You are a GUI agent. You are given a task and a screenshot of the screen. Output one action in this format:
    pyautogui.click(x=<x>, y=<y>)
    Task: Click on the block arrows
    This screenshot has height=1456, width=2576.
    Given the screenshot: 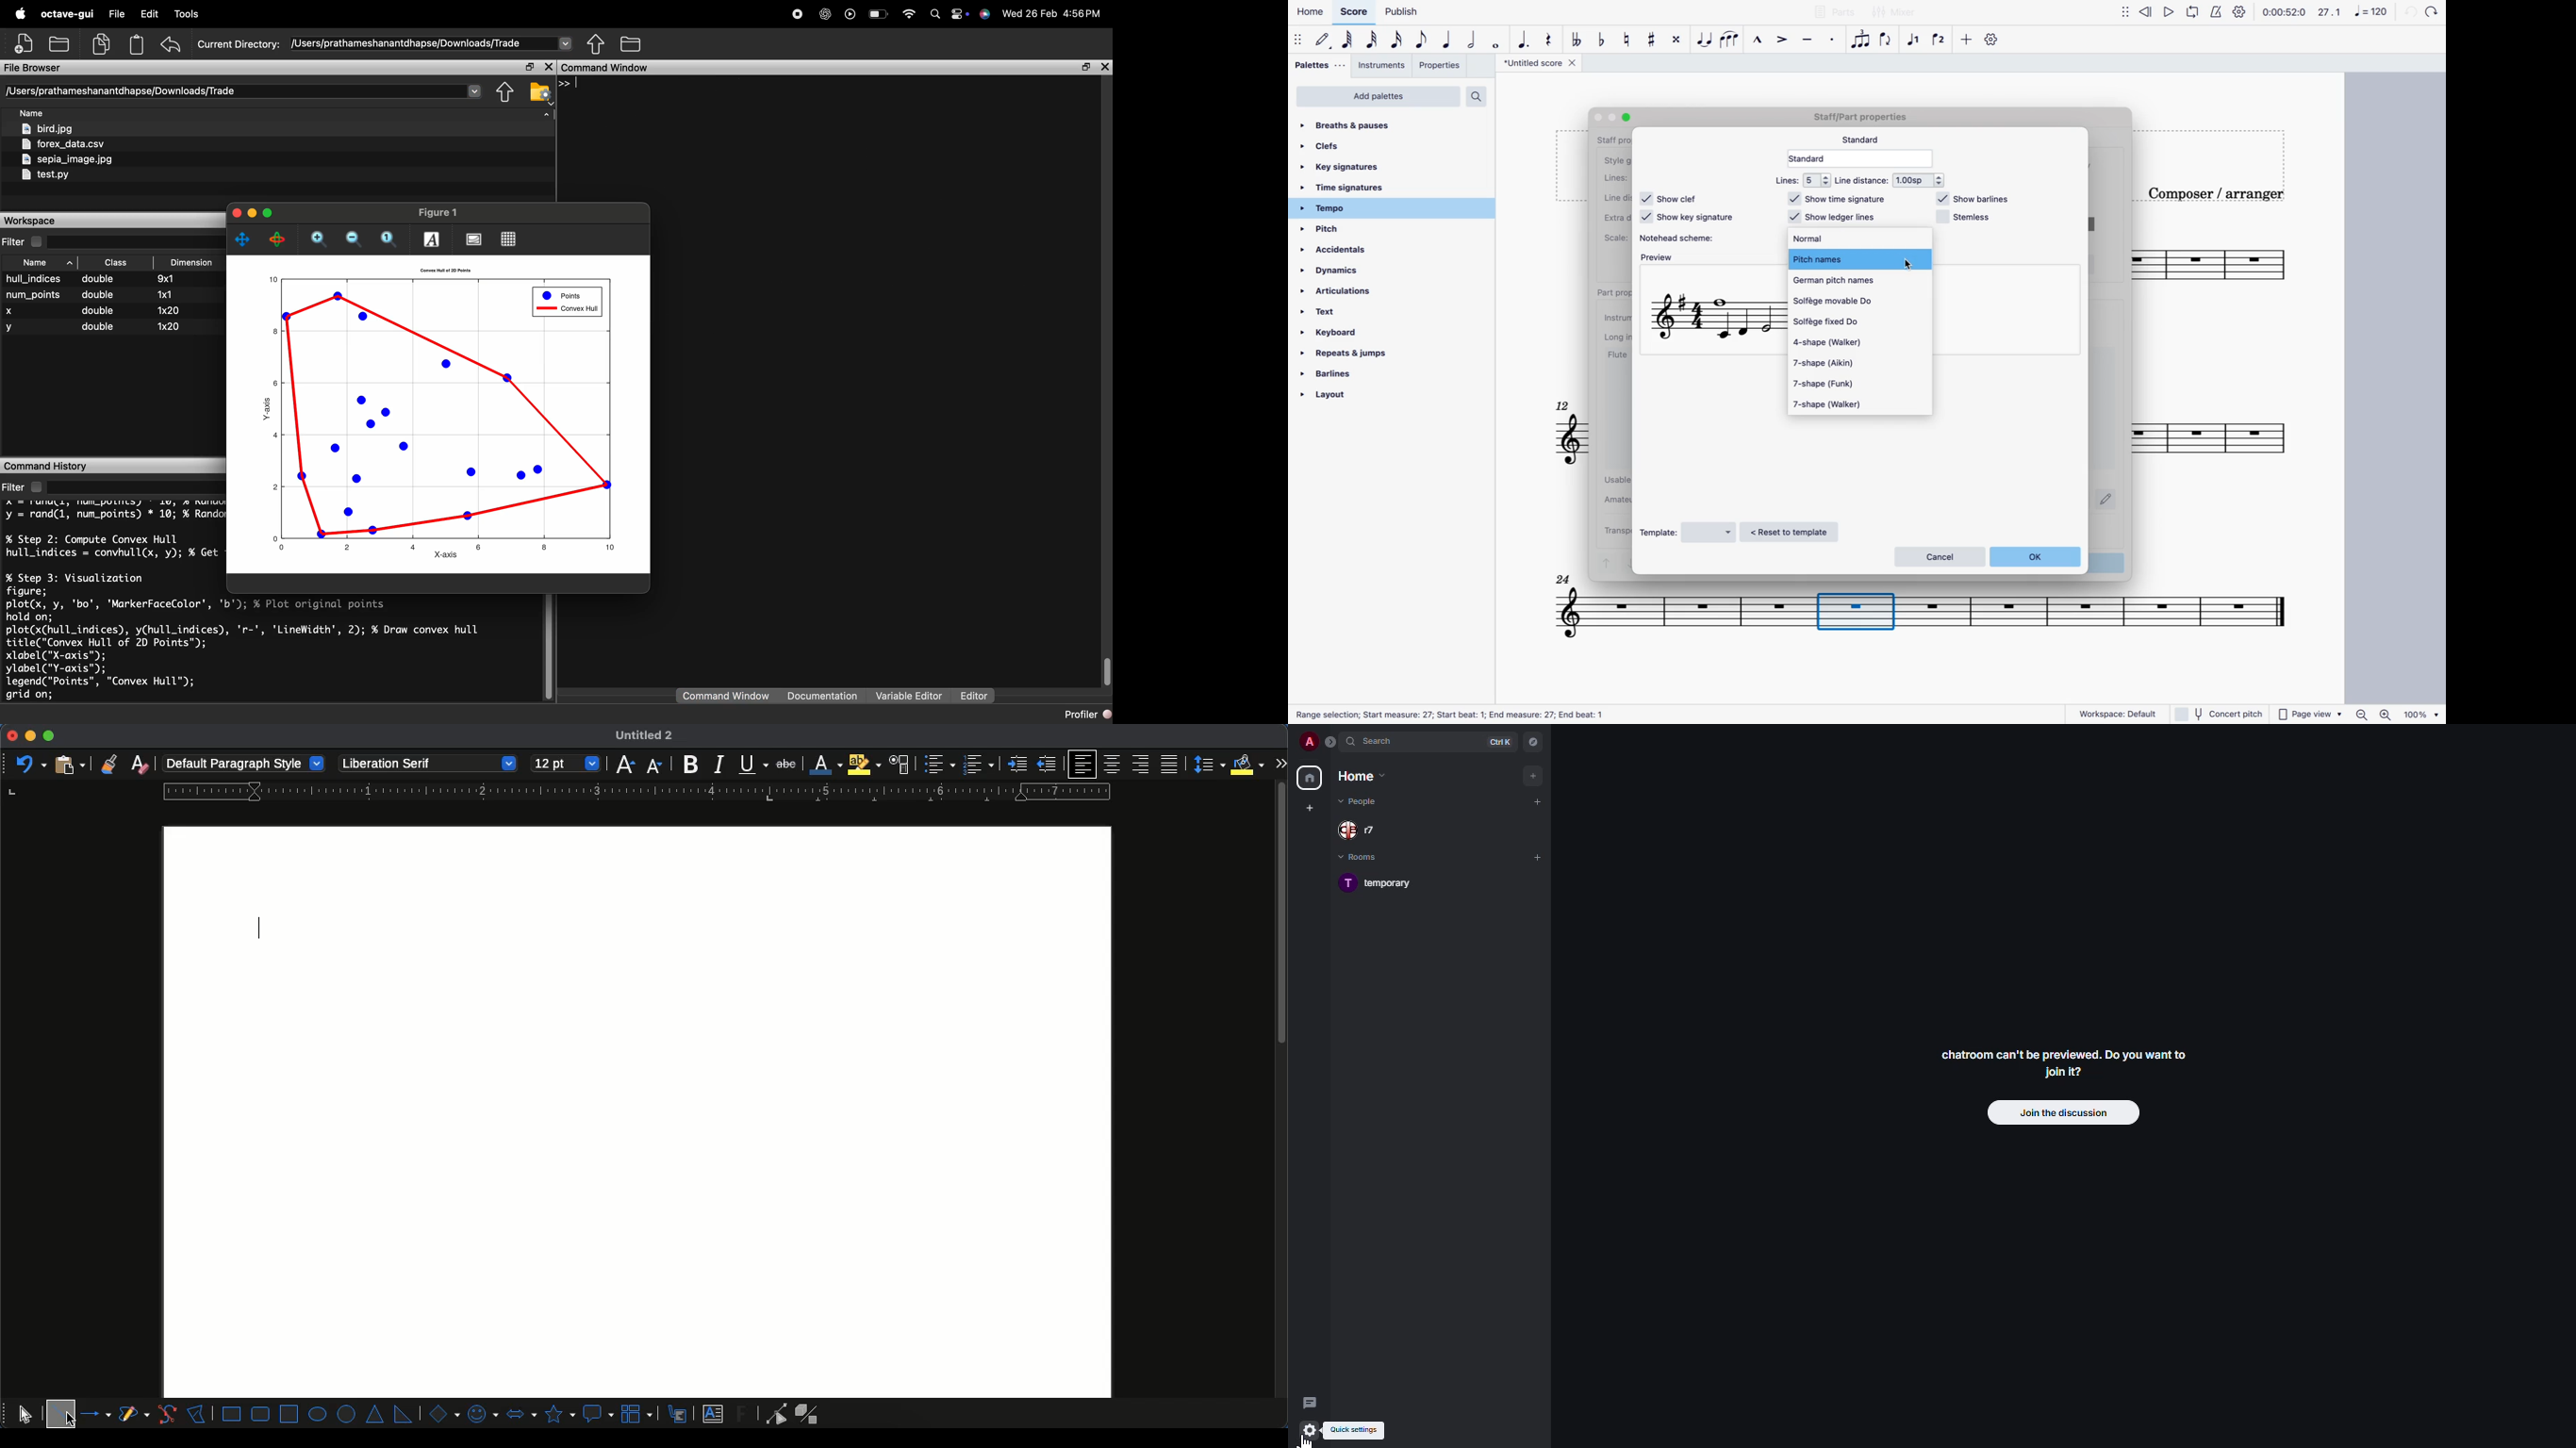 What is the action you would take?
    pyautogui.click(x=521, y=1413)
    